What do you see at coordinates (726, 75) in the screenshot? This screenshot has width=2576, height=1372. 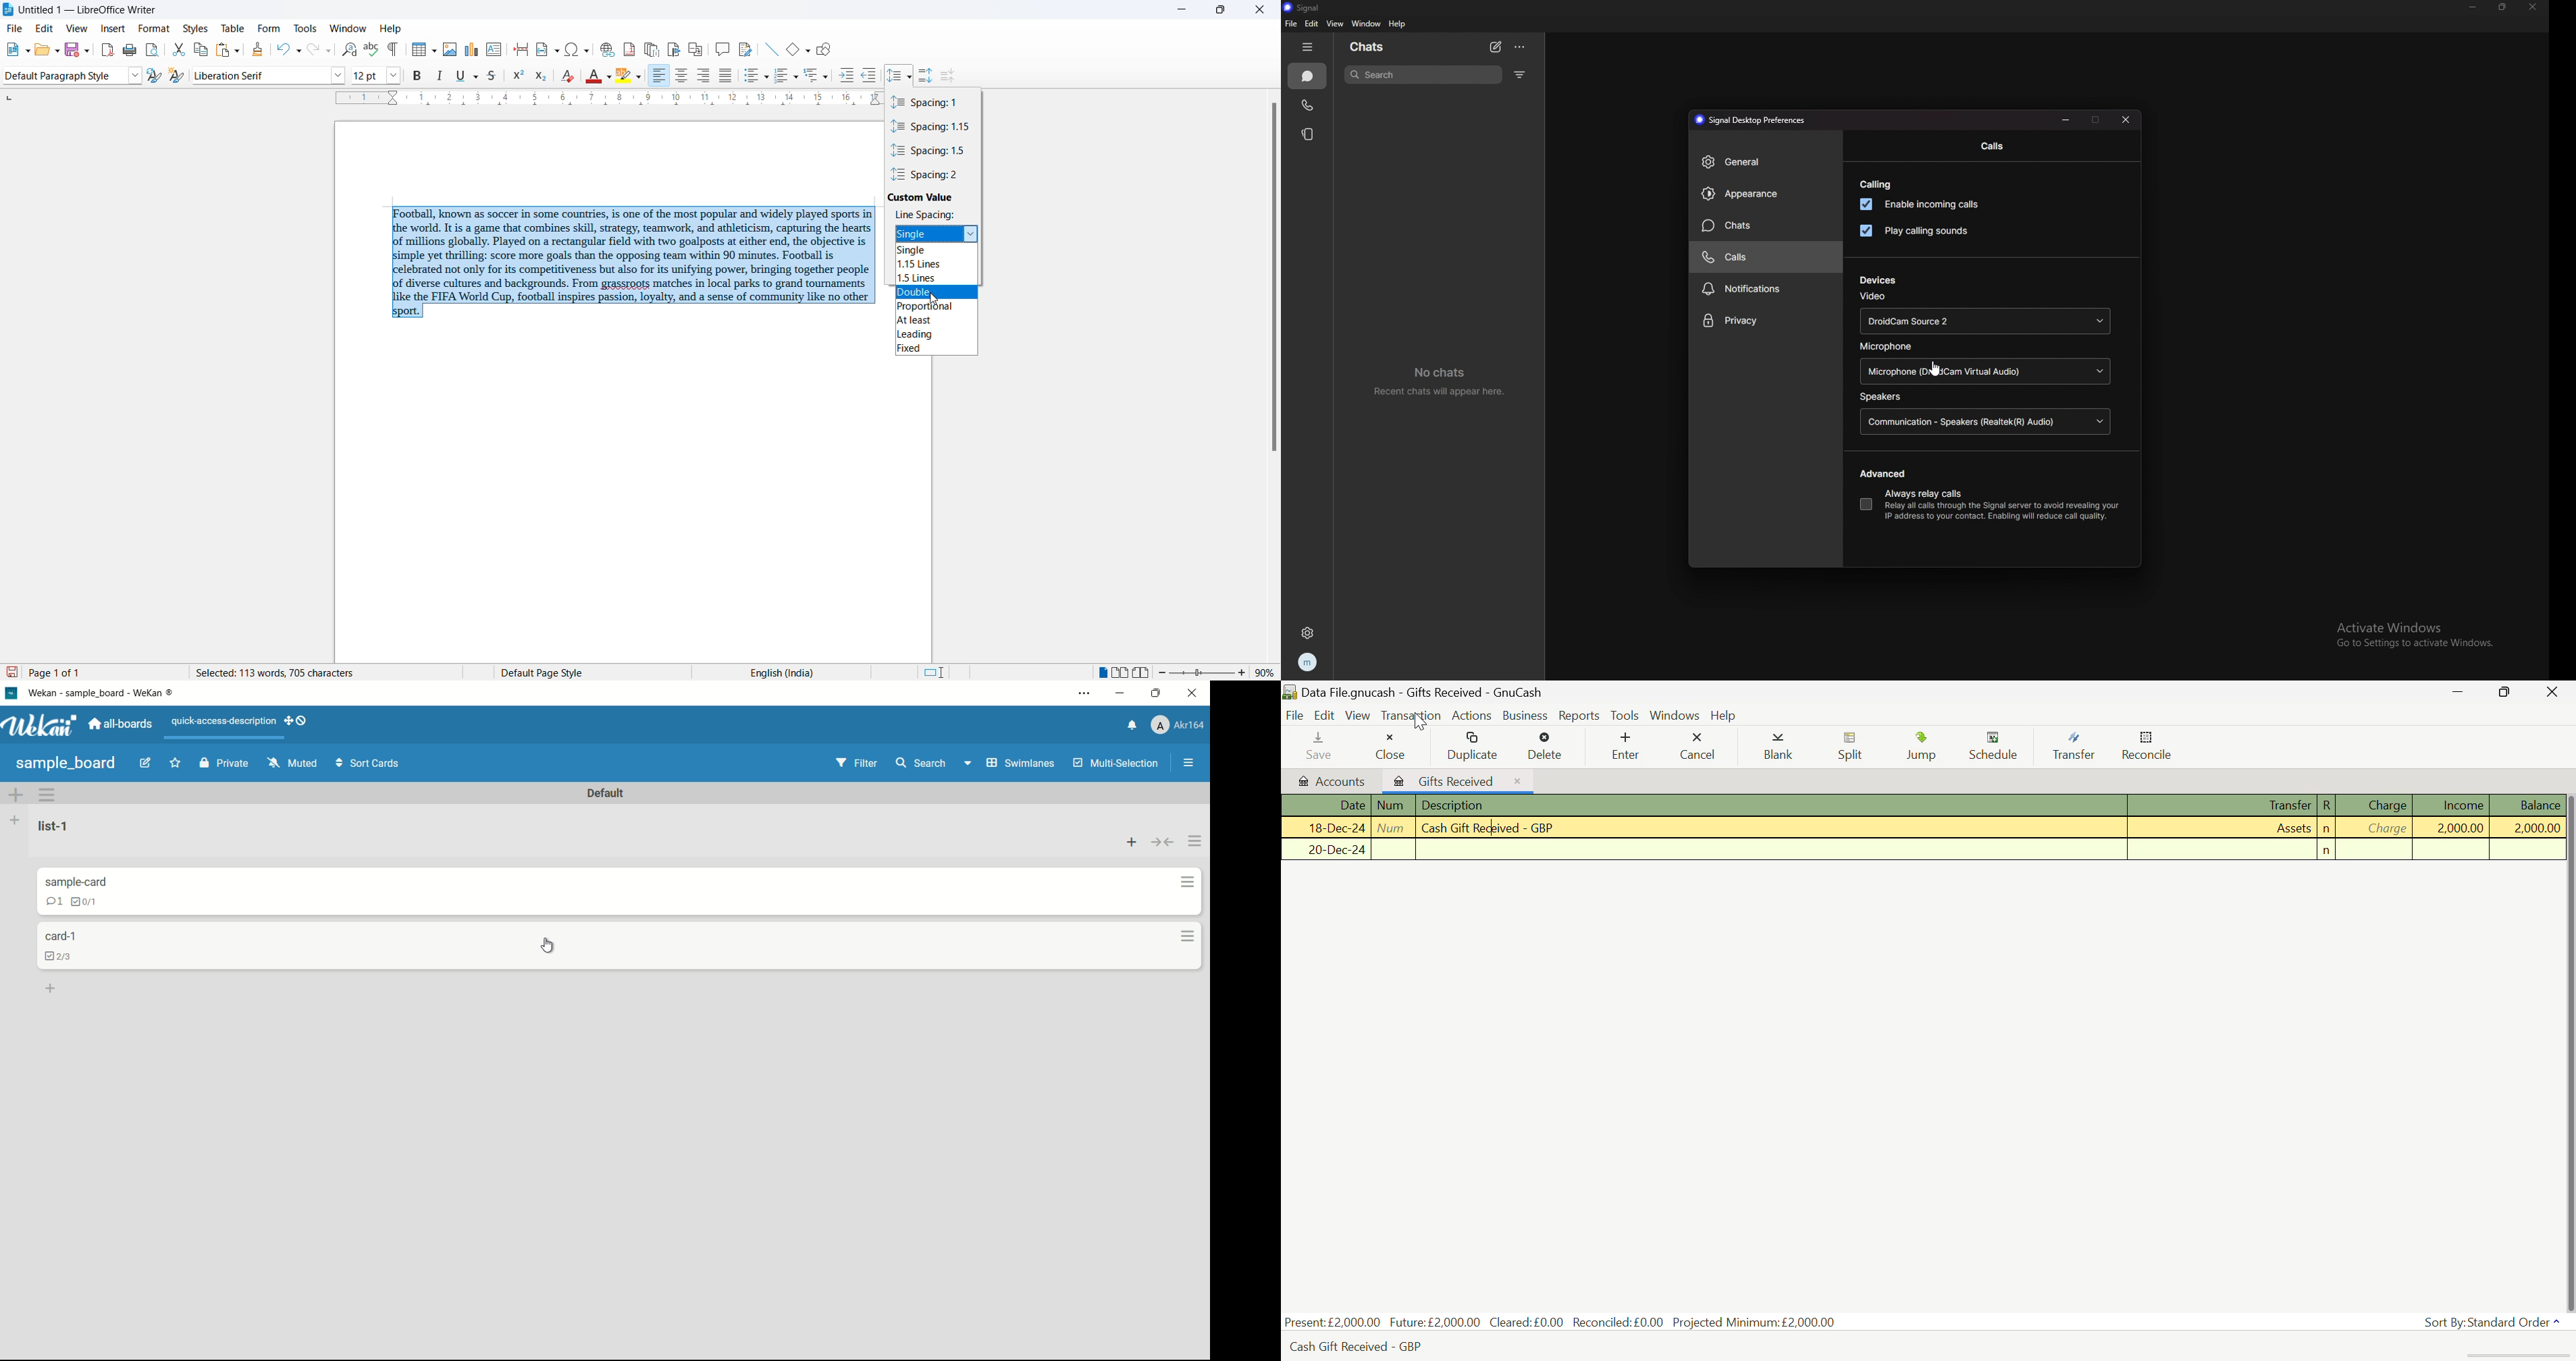 I see `justified` at bounding box center [726, 75].